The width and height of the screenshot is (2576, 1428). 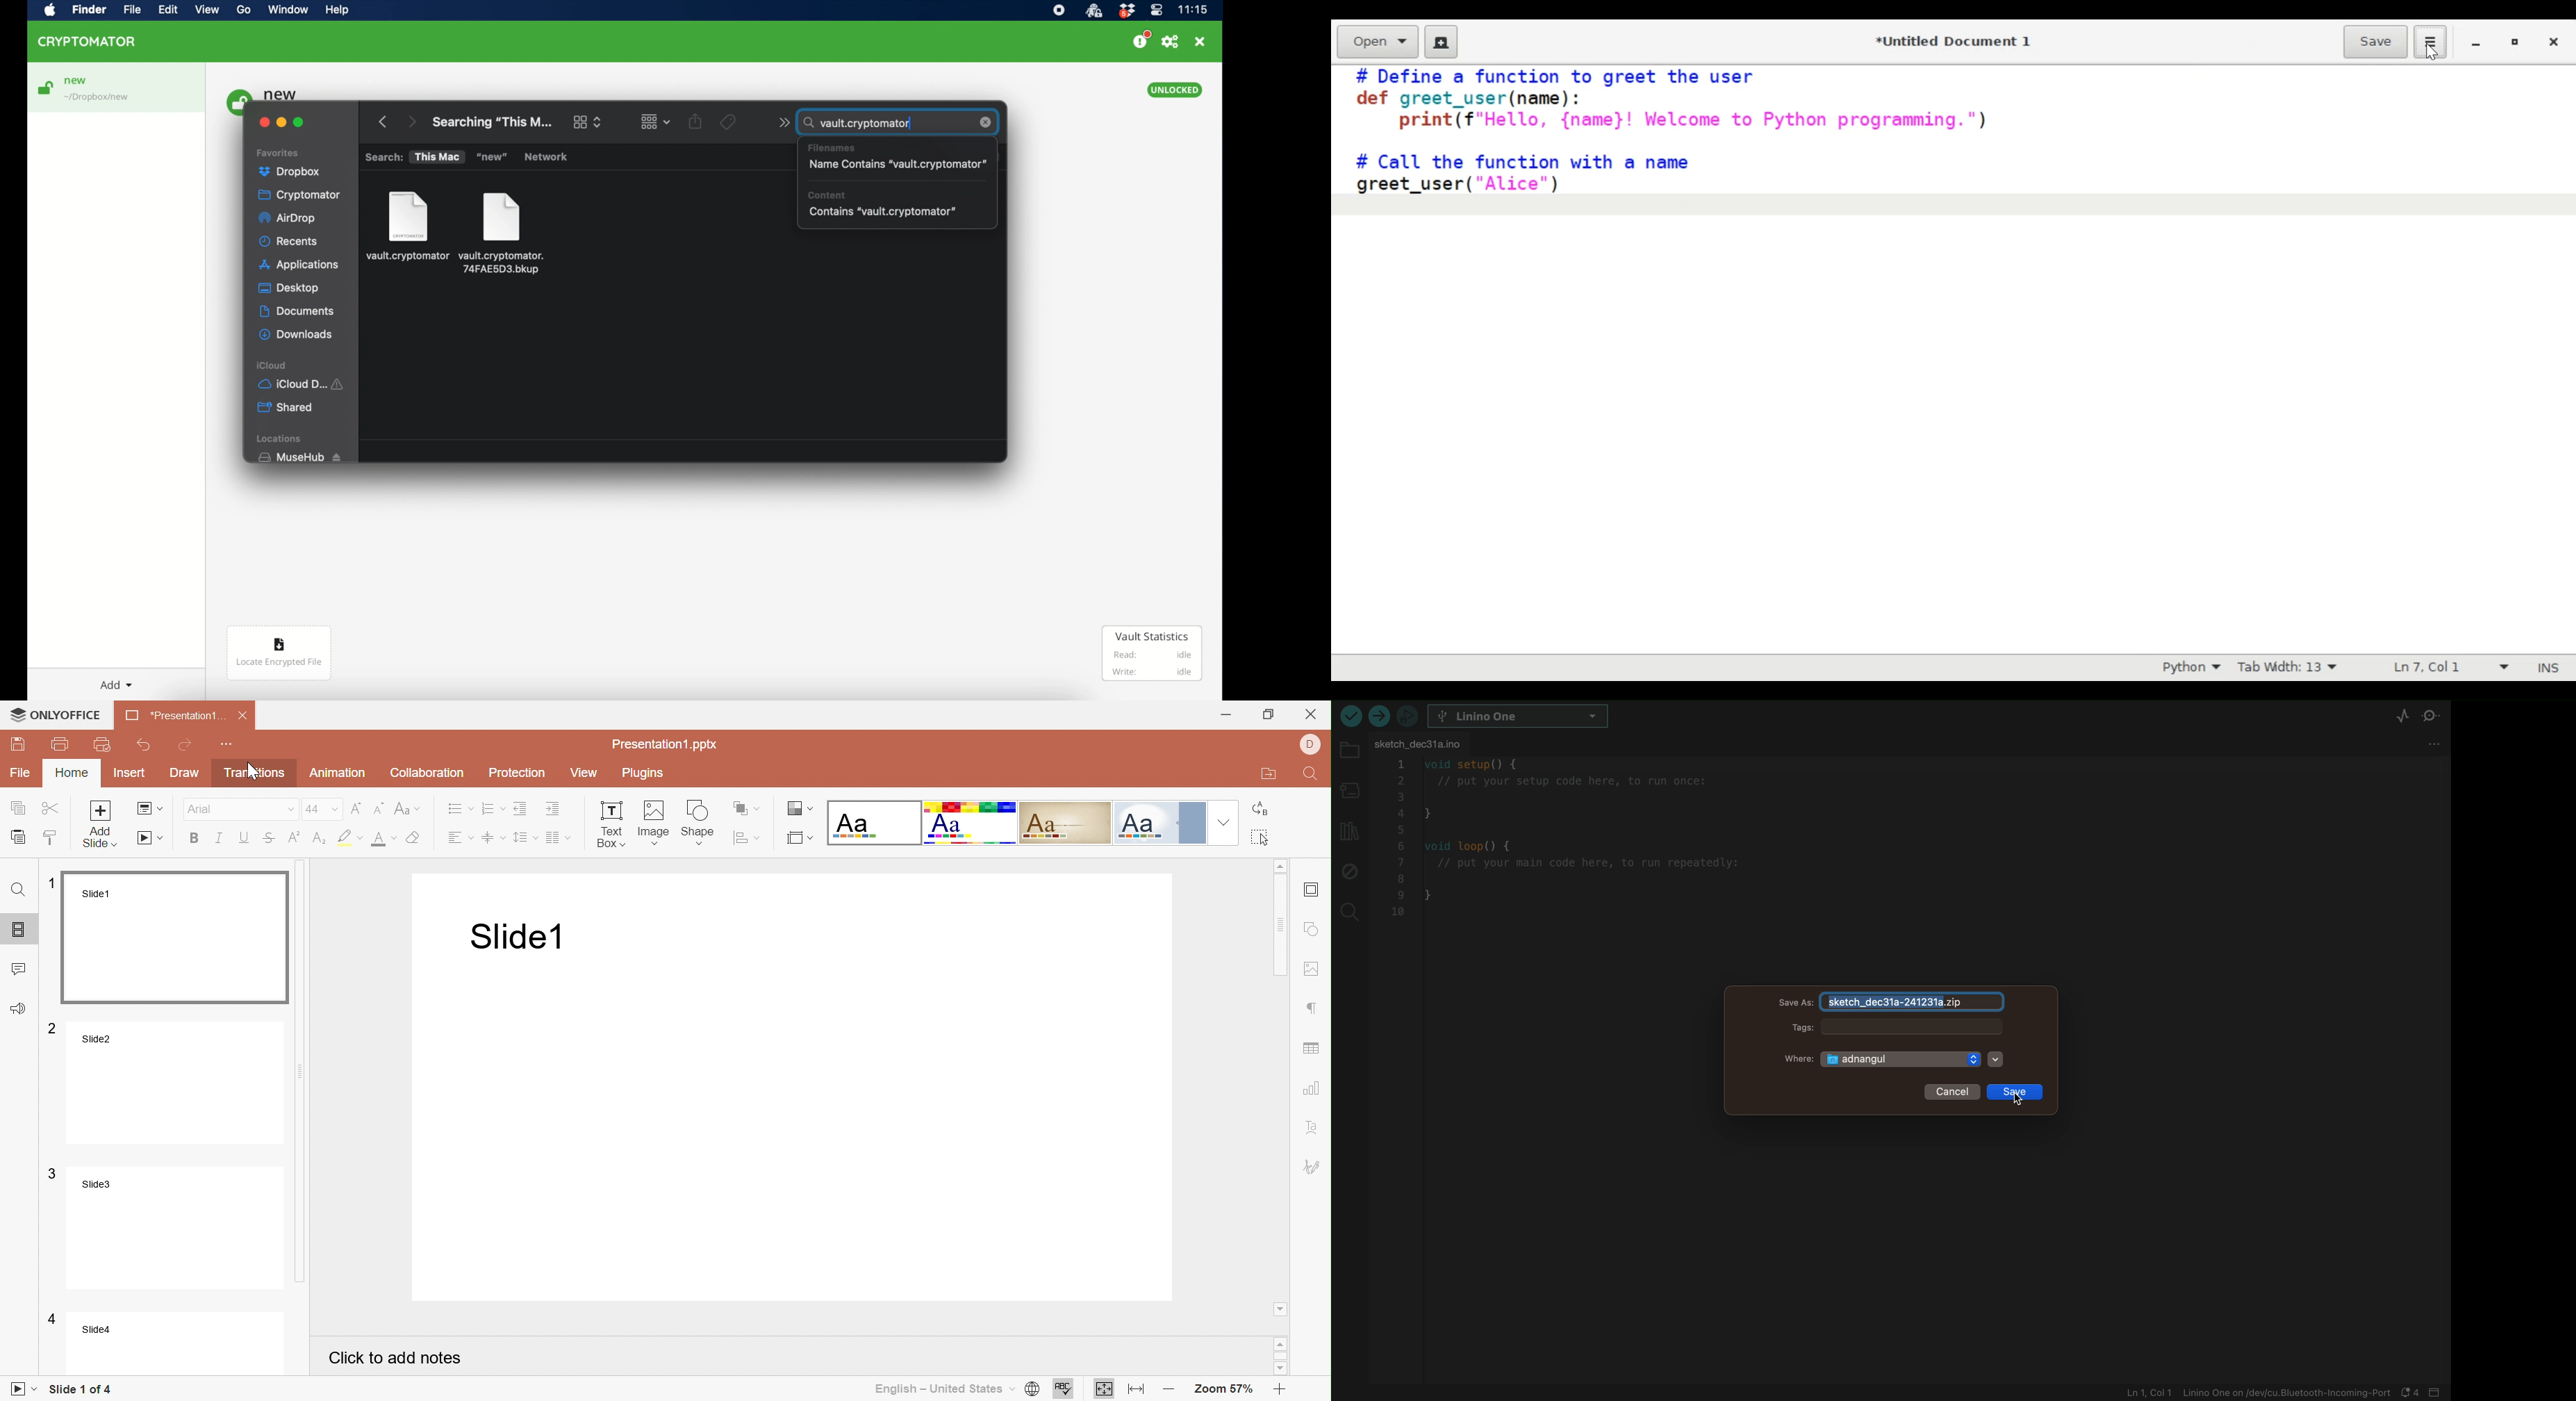 What do you see at coordinates (968, 823) in the screenshot?
I see `Basic` at bounding box center [968, 823].